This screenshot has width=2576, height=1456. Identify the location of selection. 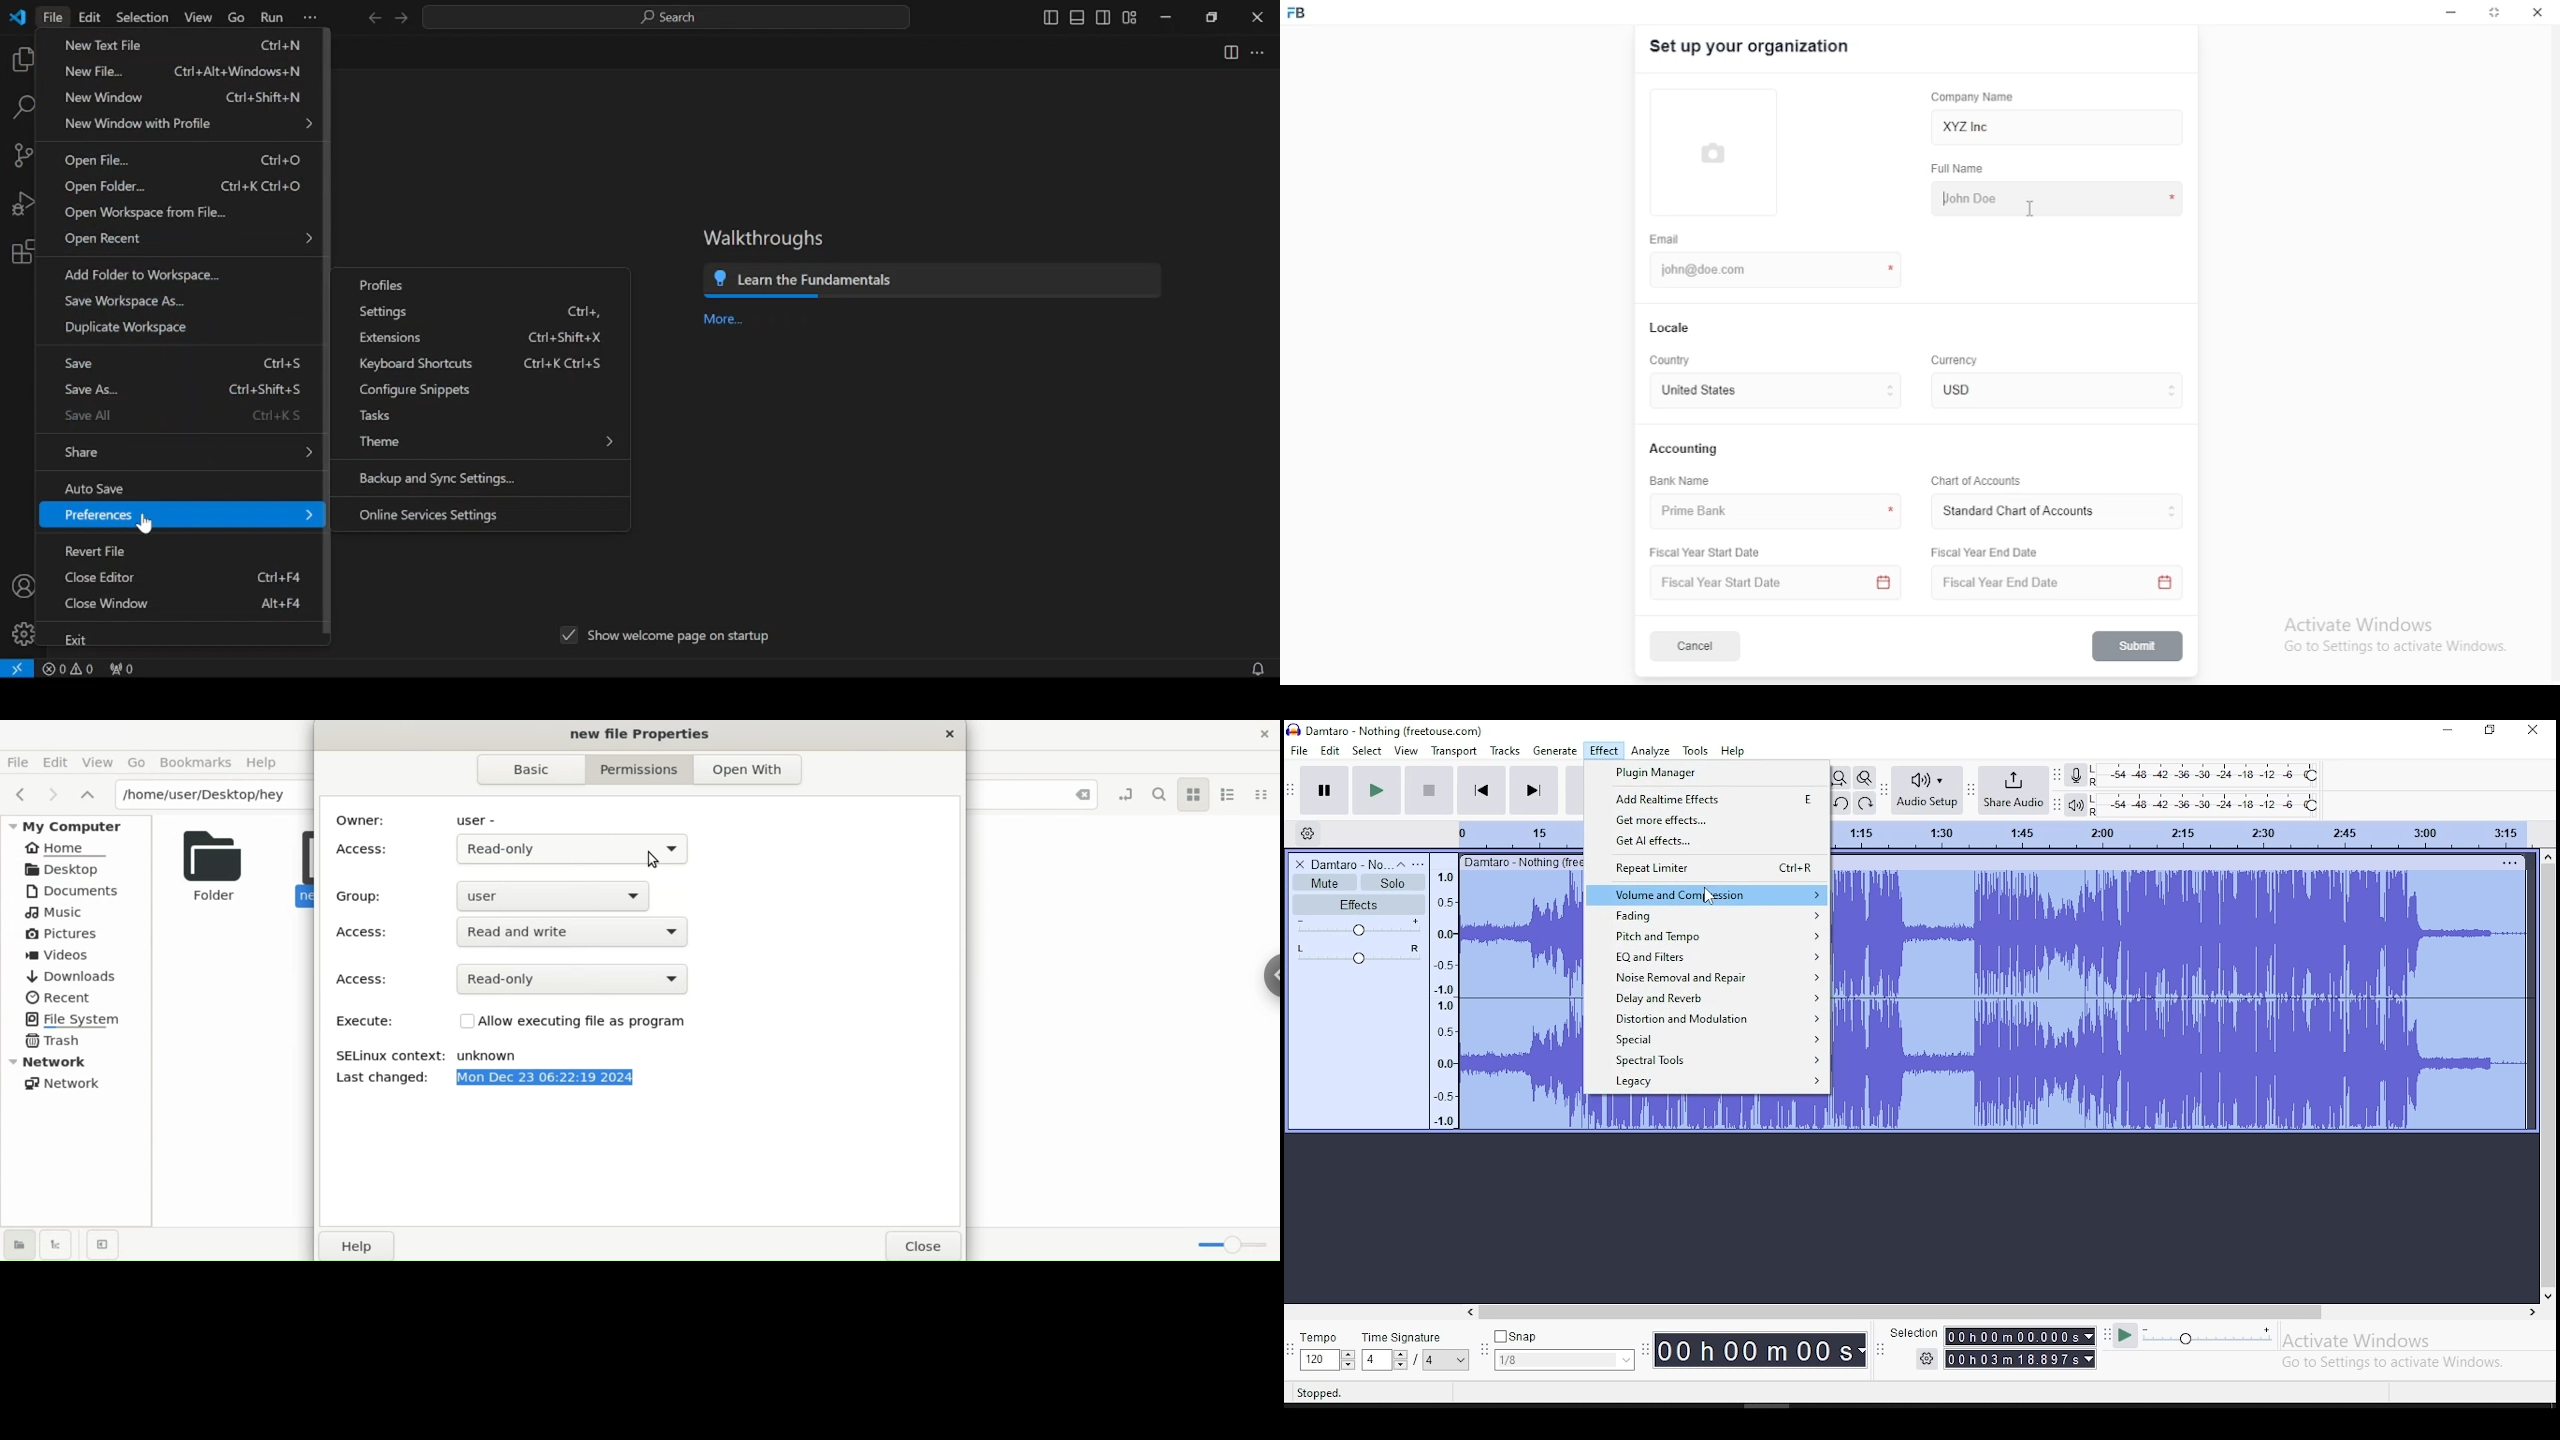
(1911, 1330).